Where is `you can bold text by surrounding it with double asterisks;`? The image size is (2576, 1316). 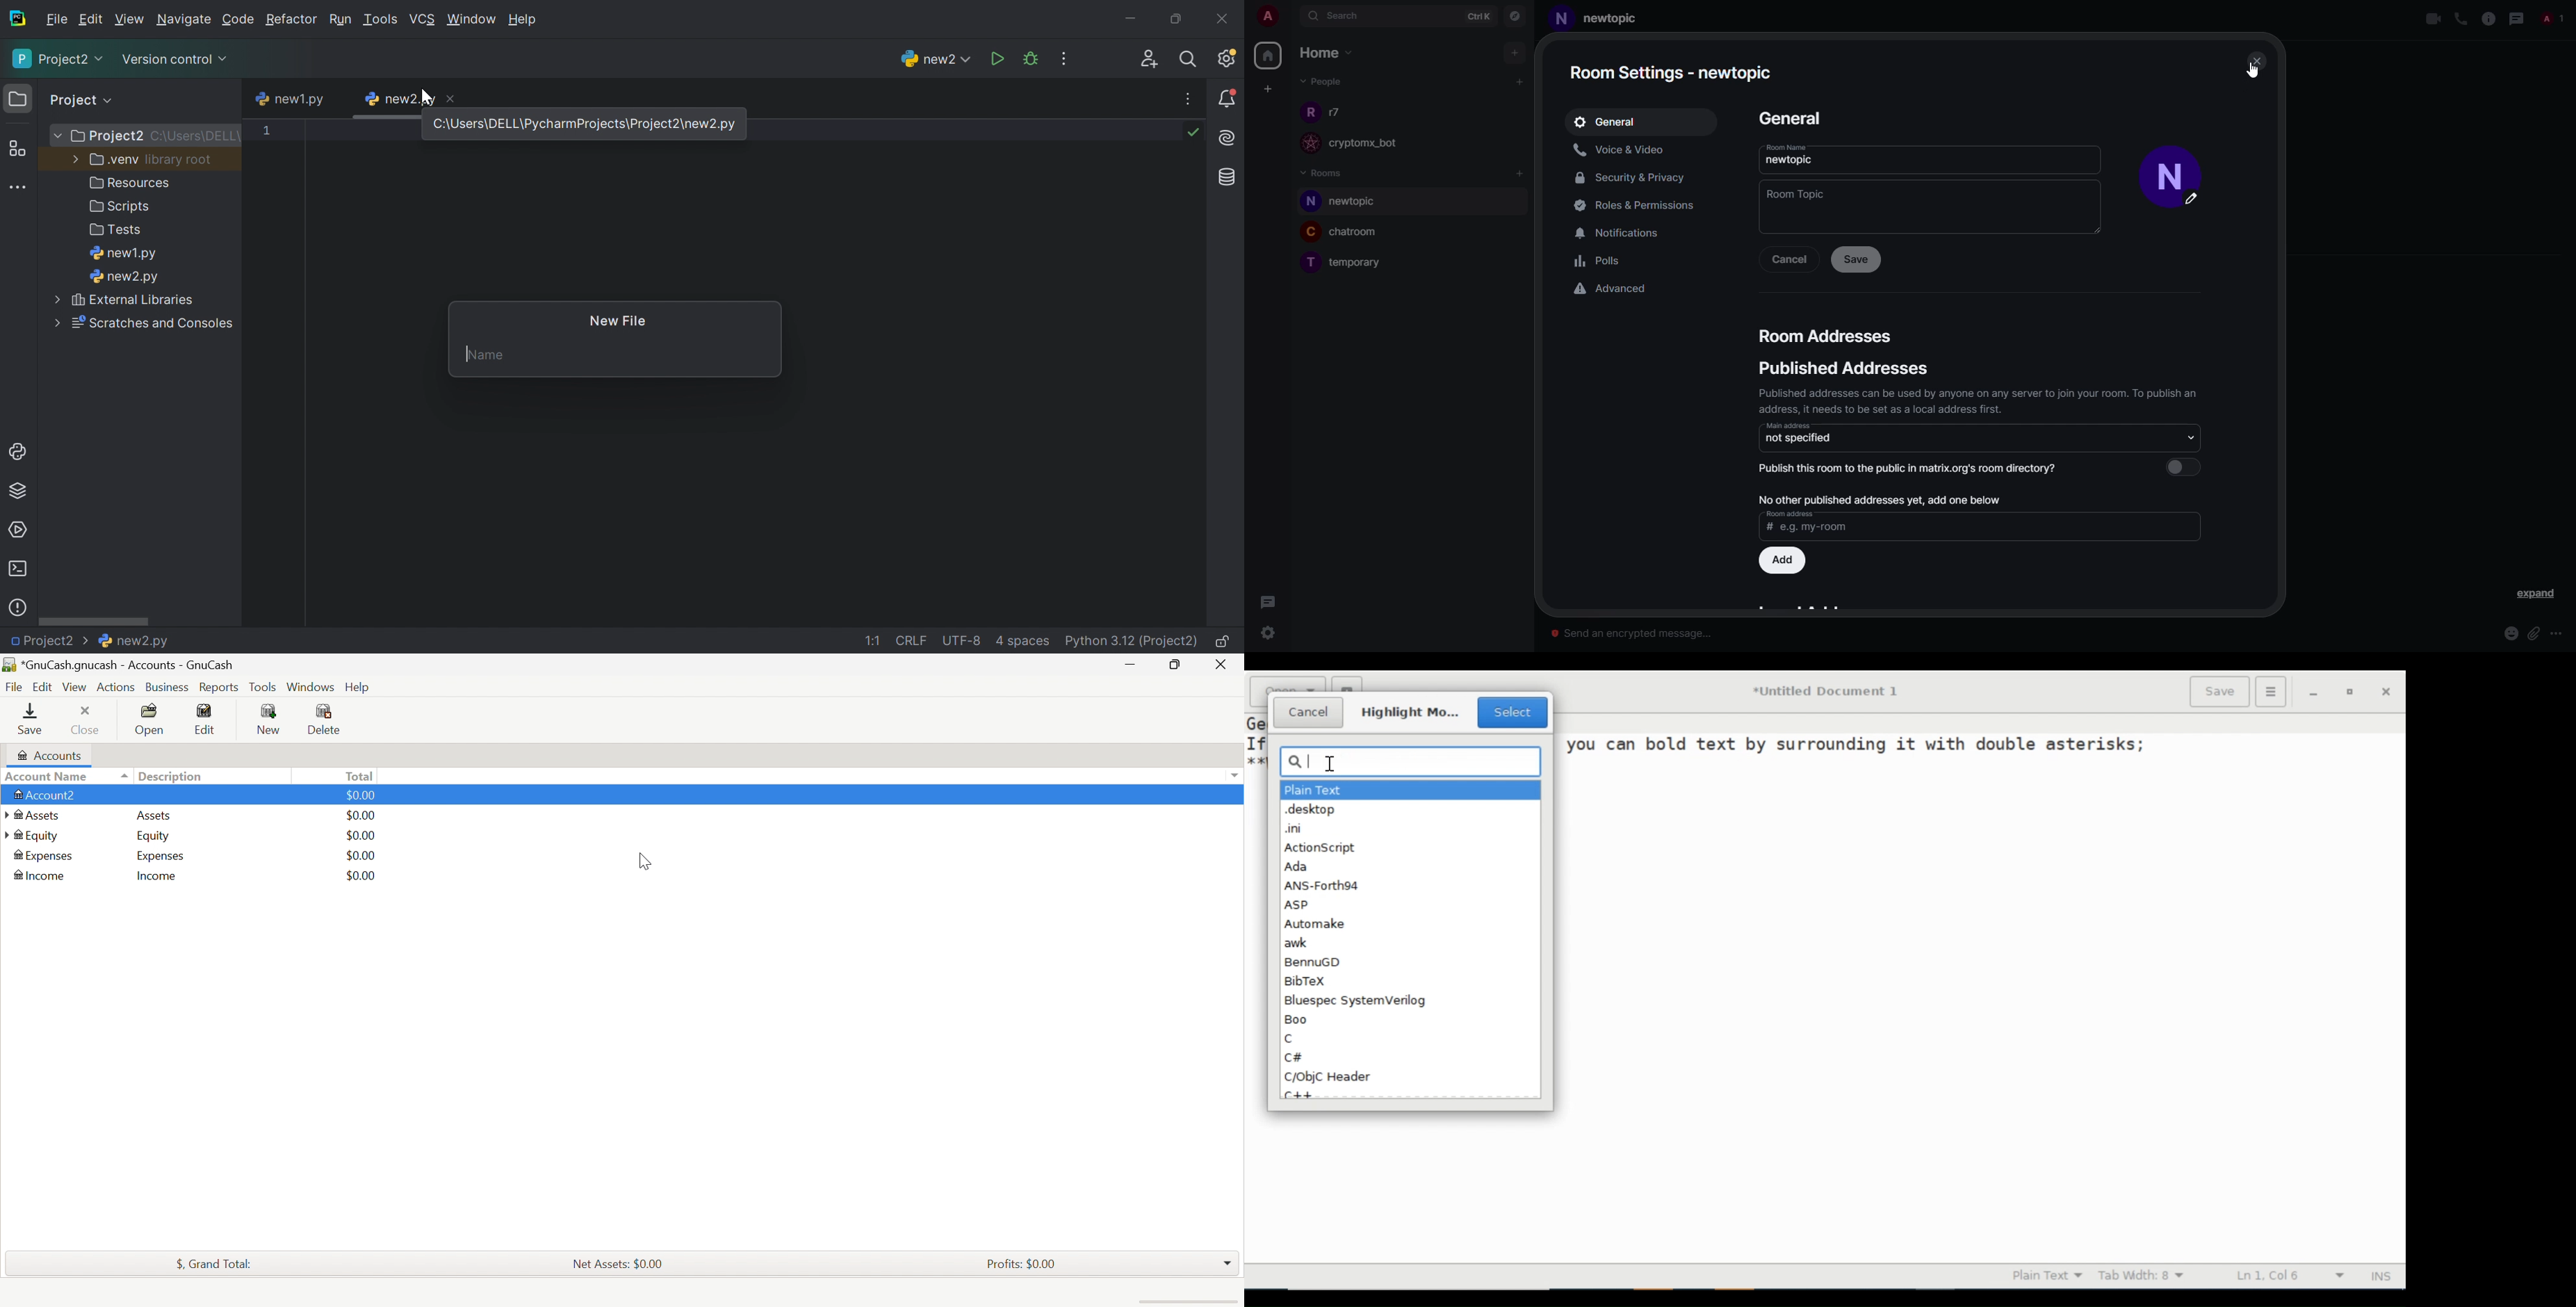 you can bold text by surrounding it with double asterisks; is located at coordinates (1852, 747).